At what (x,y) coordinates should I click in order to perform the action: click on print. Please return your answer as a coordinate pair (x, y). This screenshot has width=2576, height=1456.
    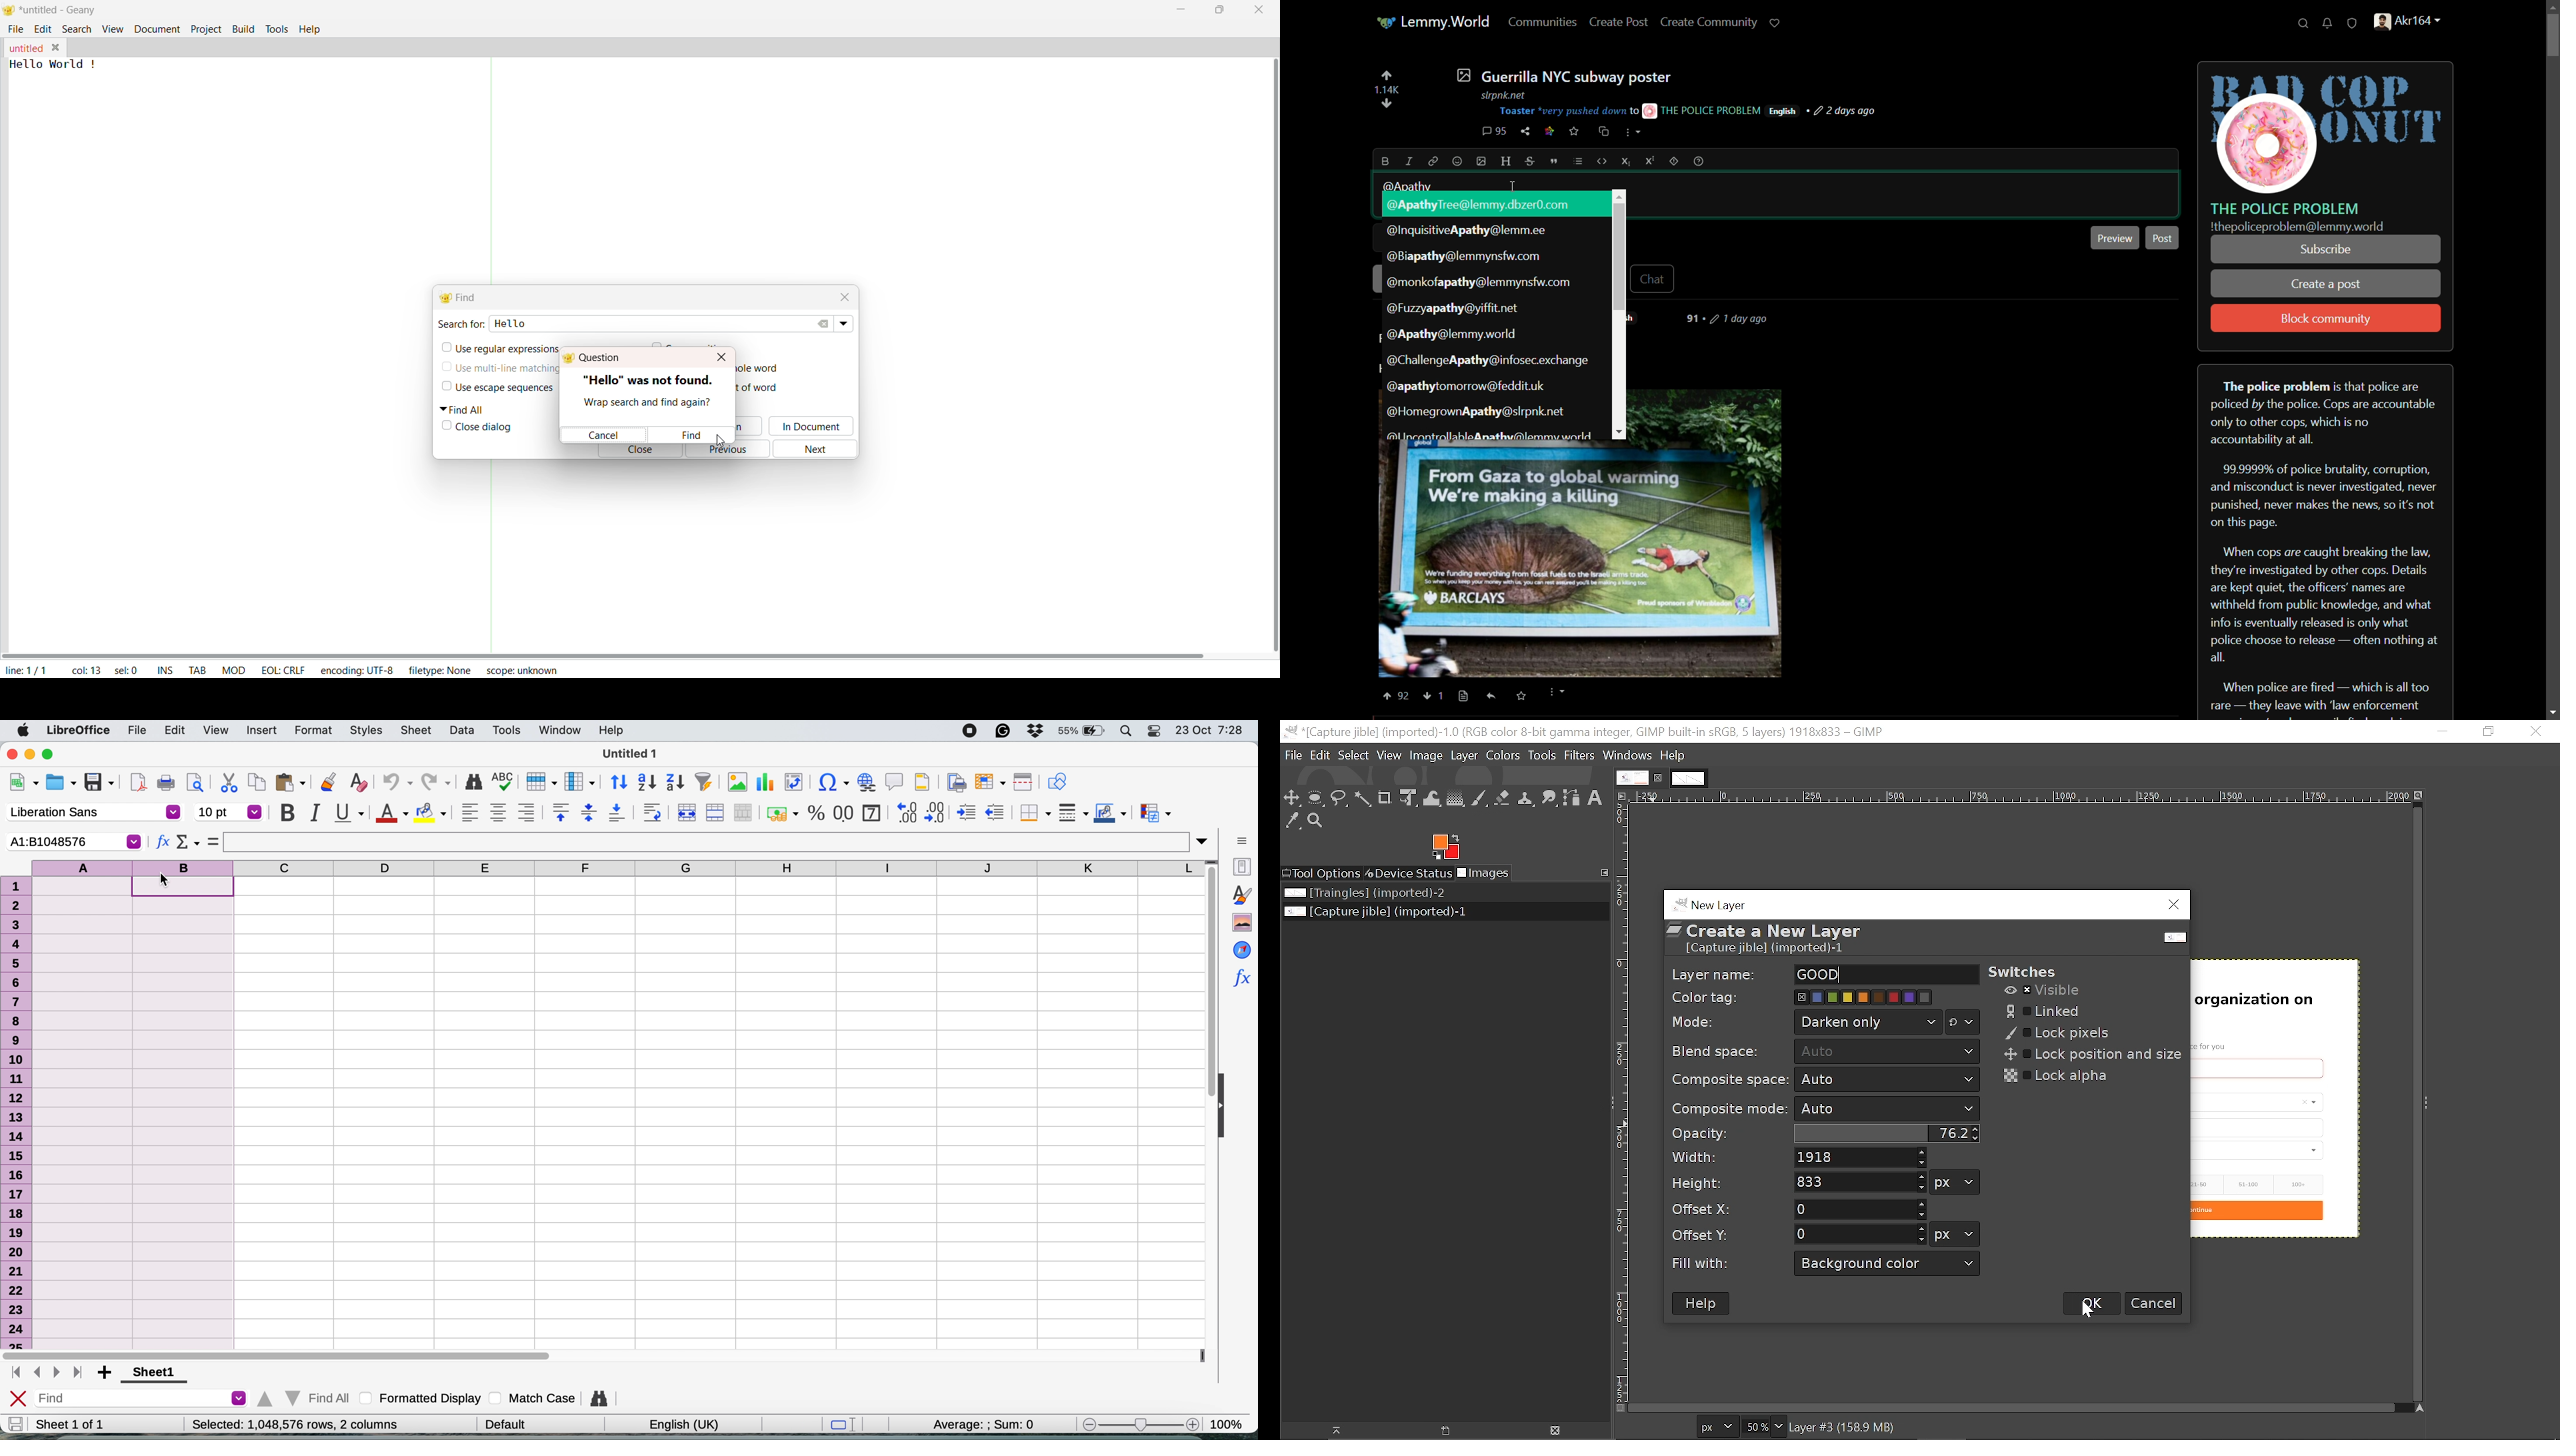
    Looking at the image, I should click on (168, 784).